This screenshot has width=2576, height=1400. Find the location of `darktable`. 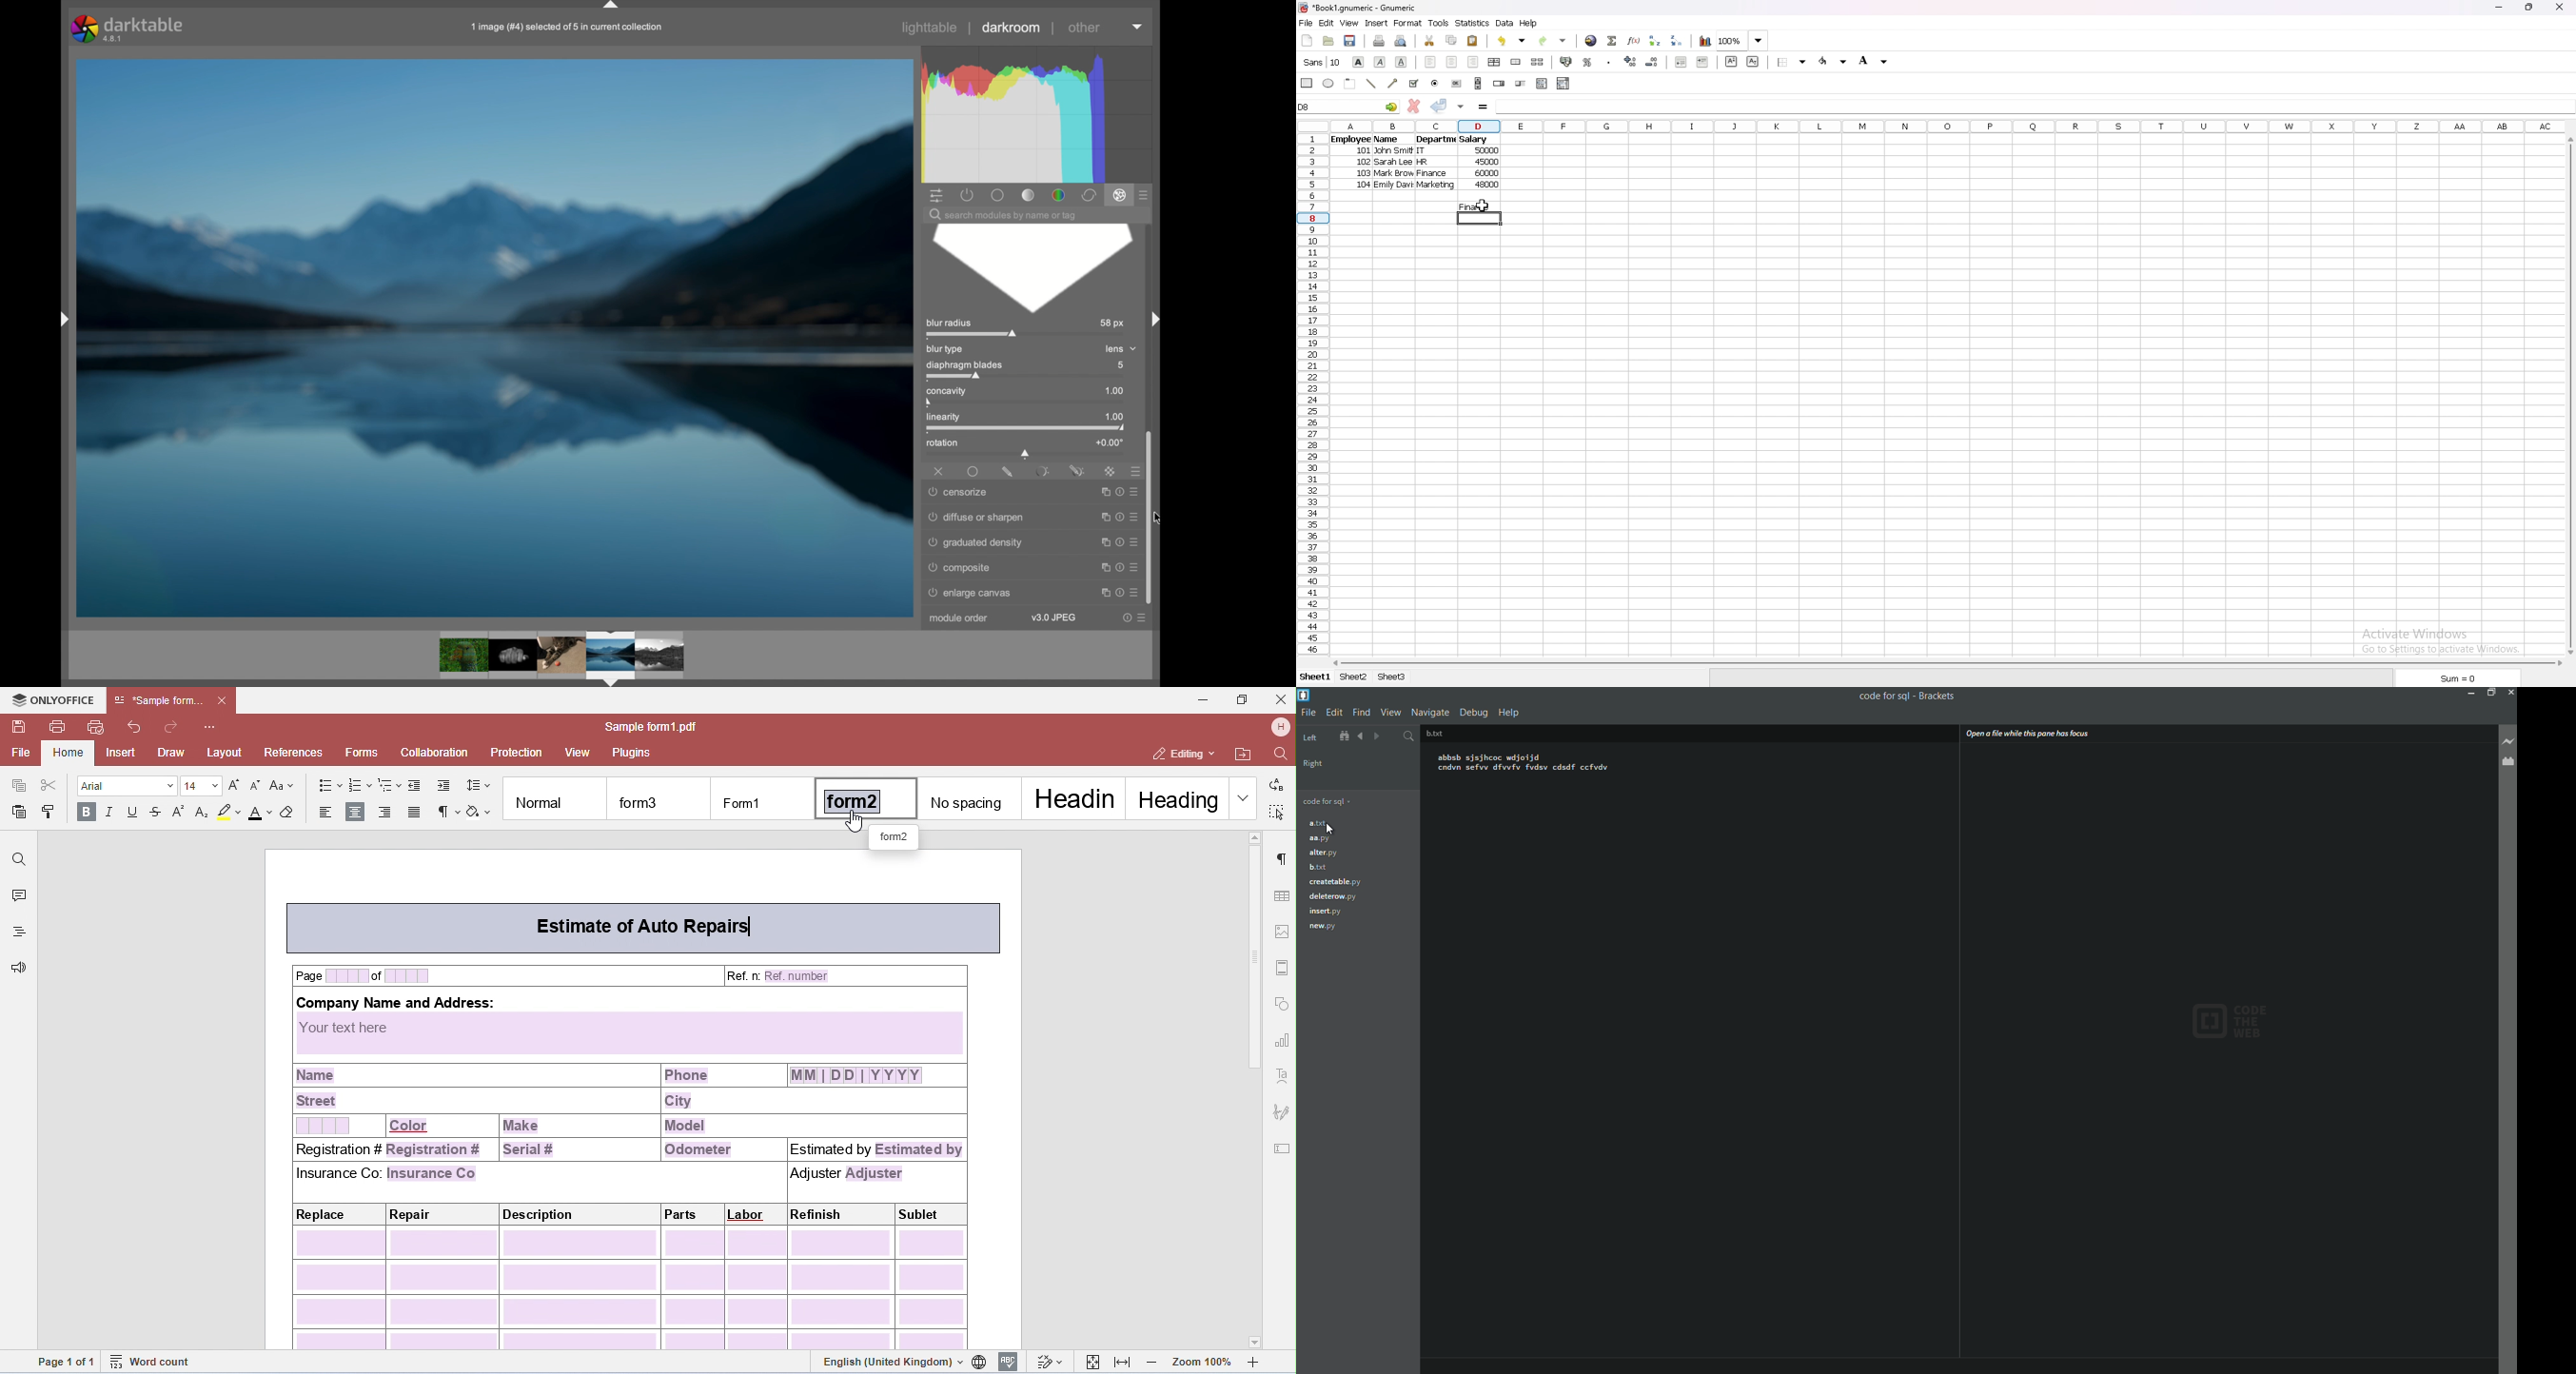

darktable is located at coordinates (127, 27).